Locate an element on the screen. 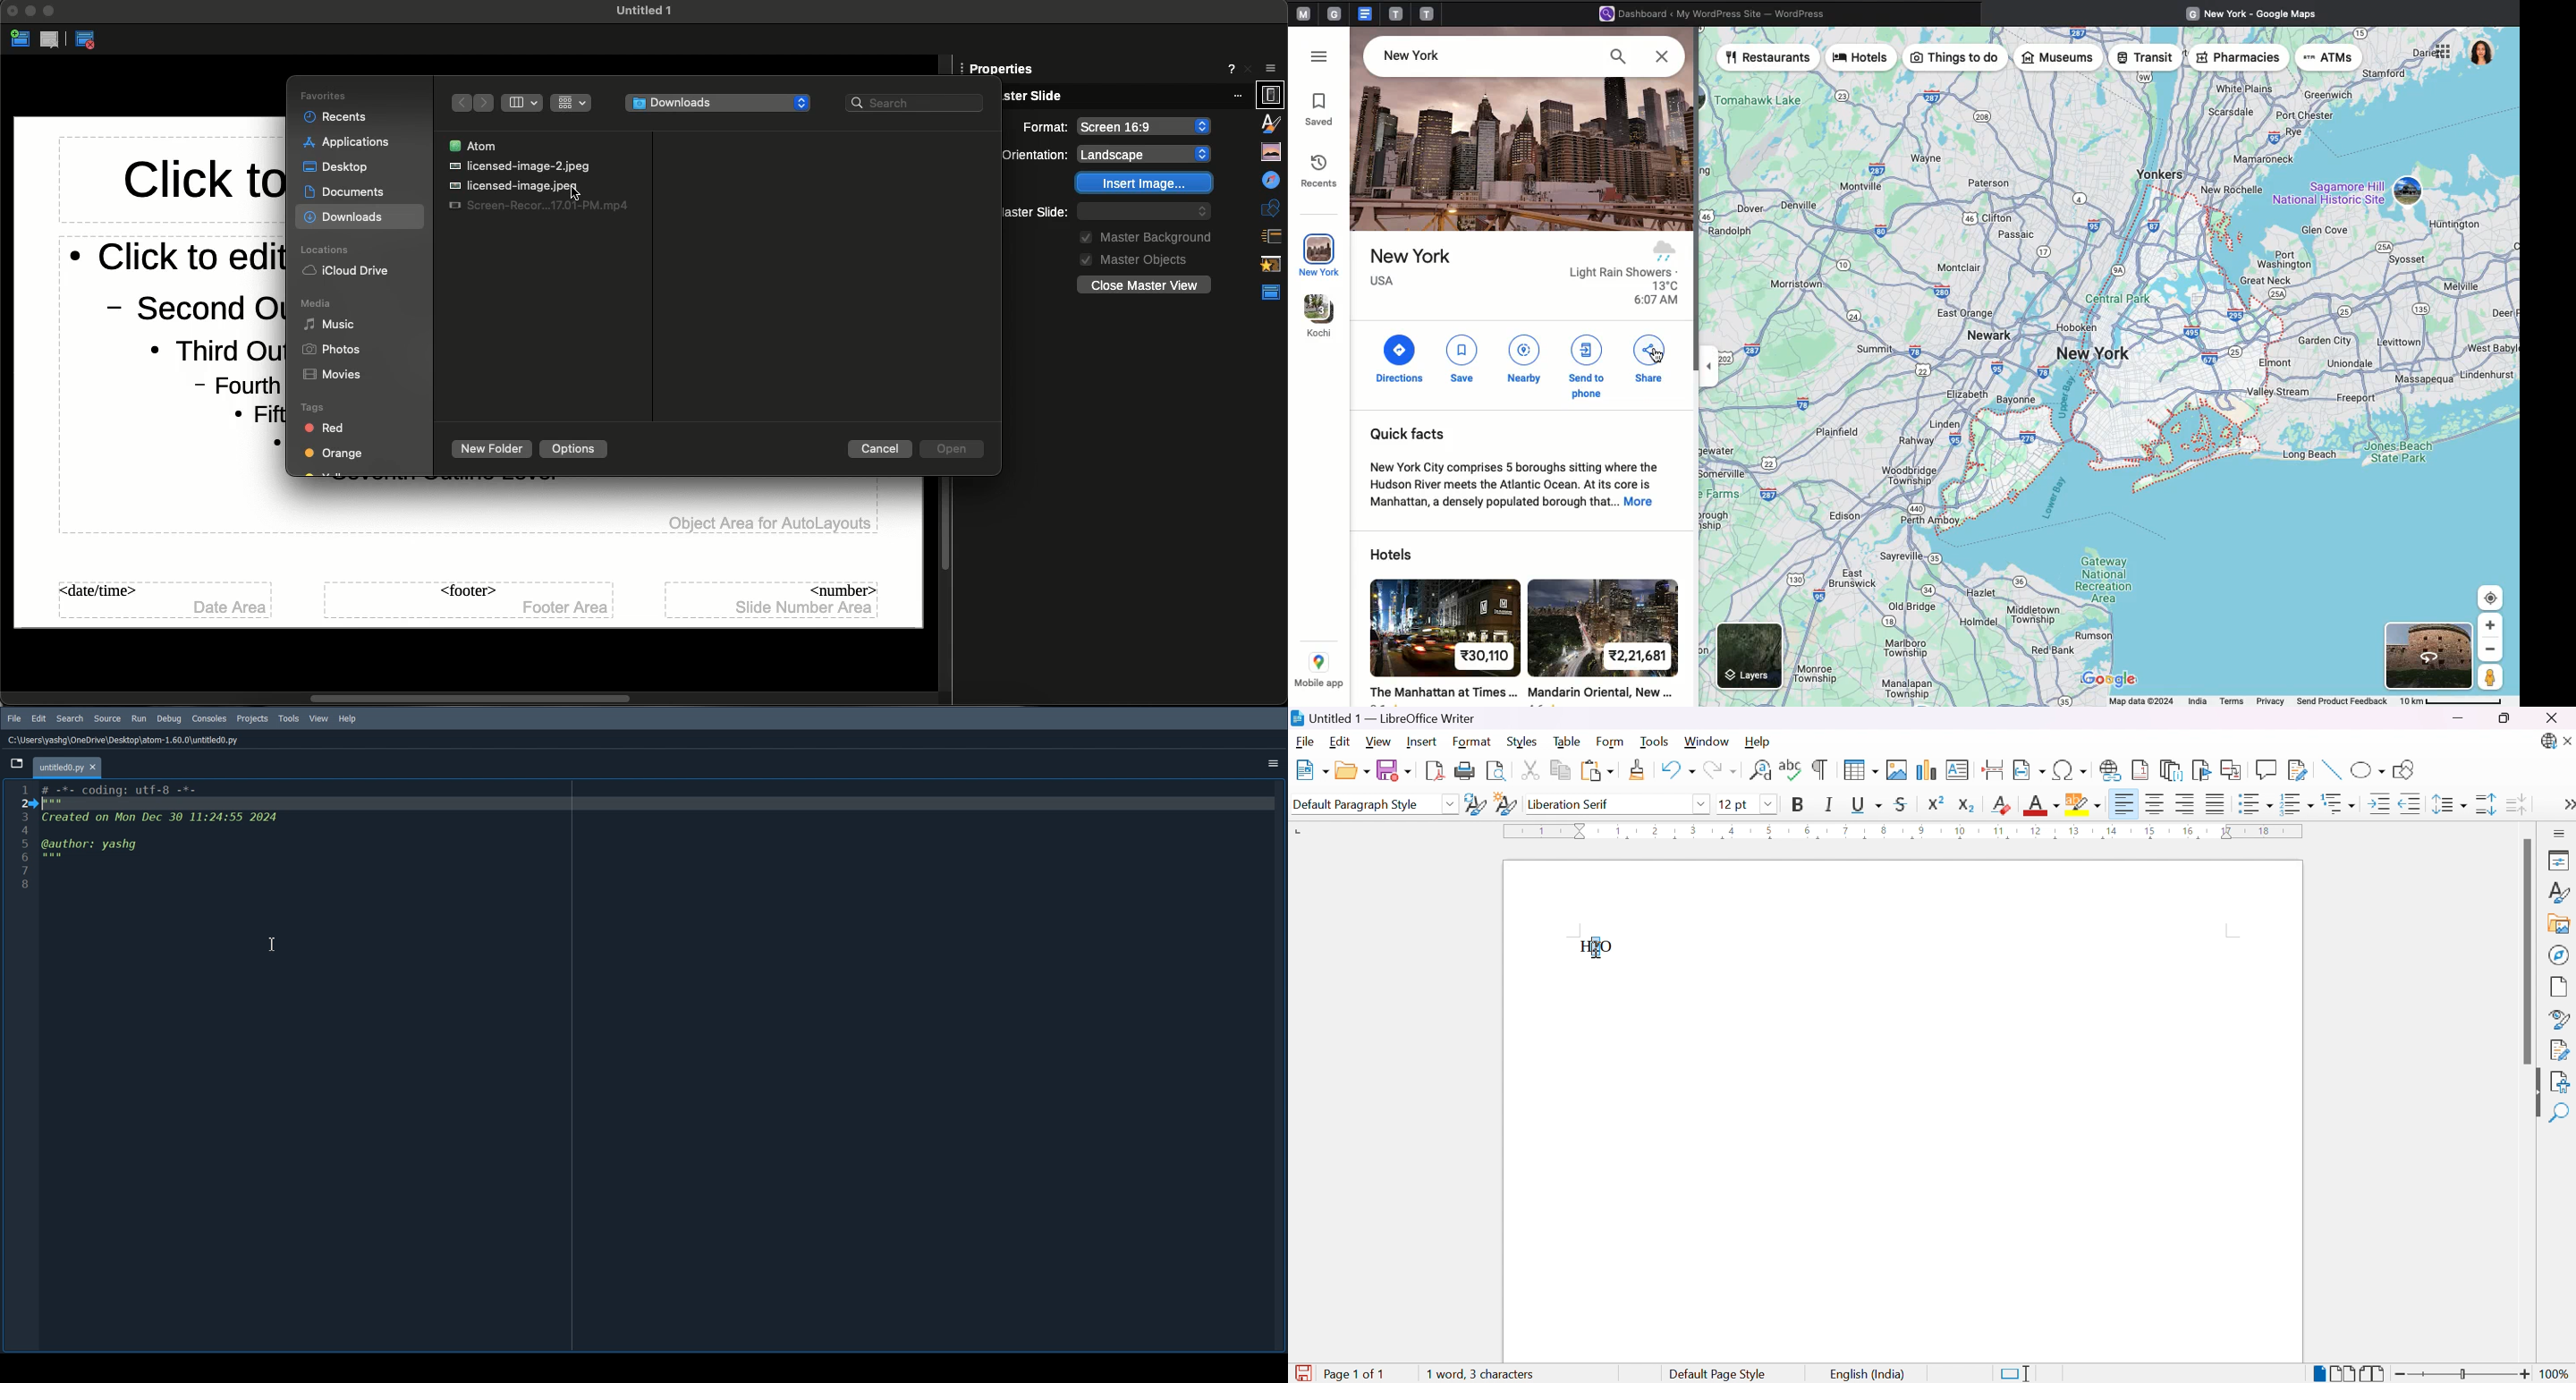 The height and width of the screenshot is (1400, 2576). Zoom In is located at coordinates (2491, 625).